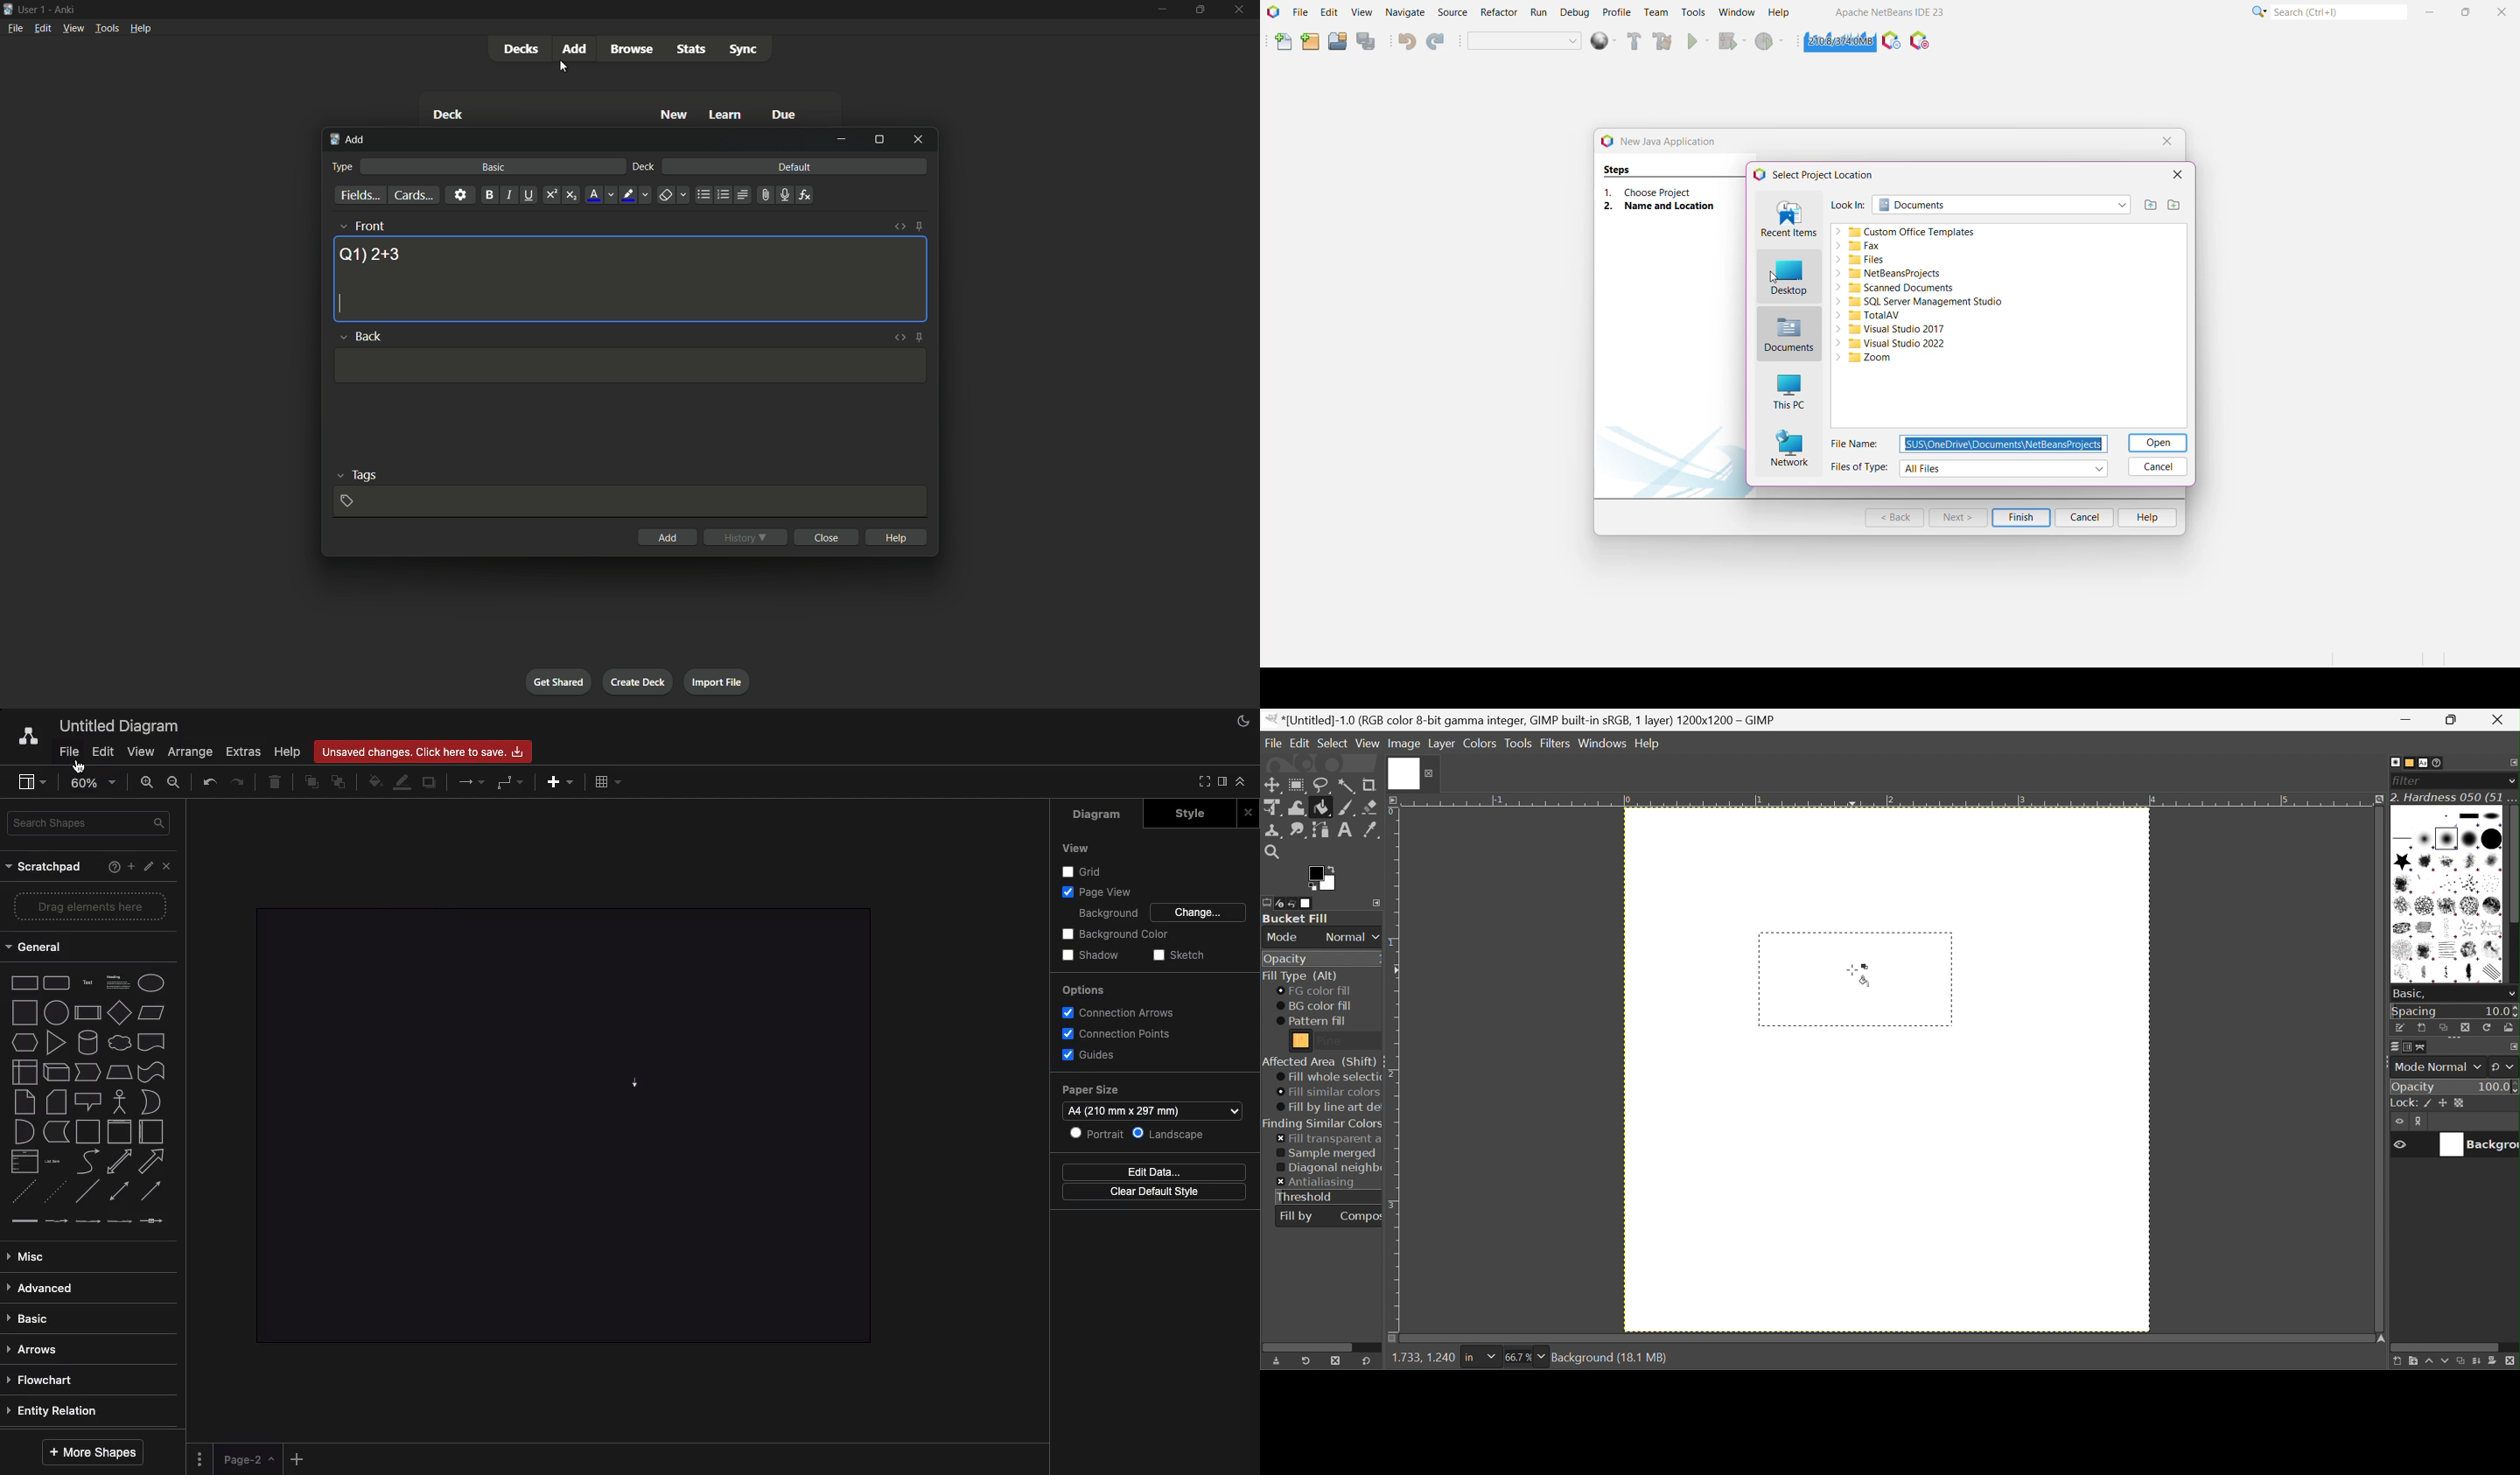 This screenshot has height=1484, width=2520. What do you see at coordinates (2476, 1363) in the screenshot?
I see `` at bounding box center [2476, 1363].